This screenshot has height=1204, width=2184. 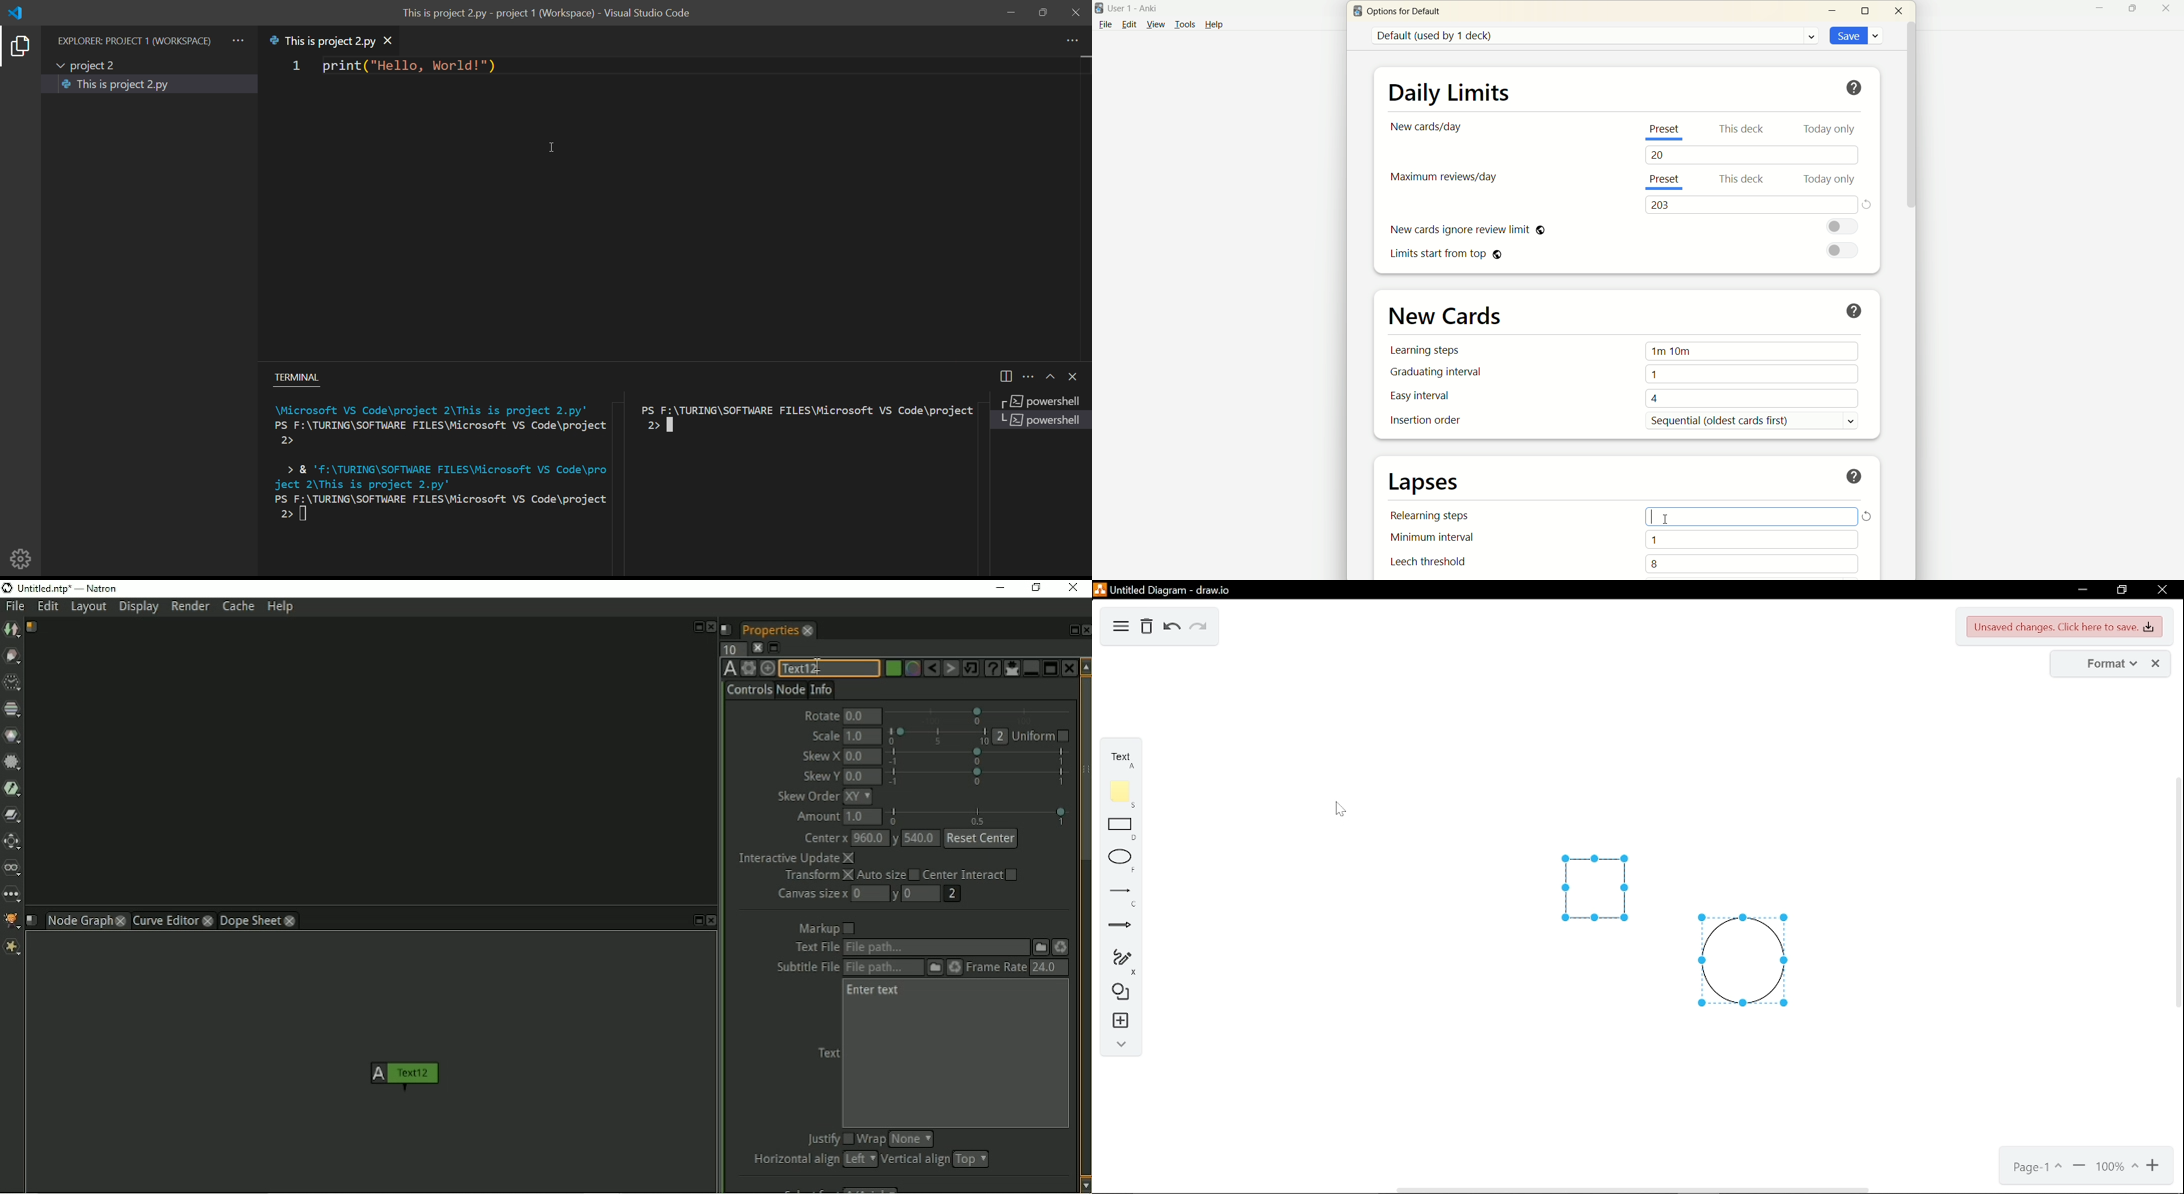 What do you see at coordinates (1428, 350) in the screenshot?
I see `learning steps` at bounding box center [1428, 350].